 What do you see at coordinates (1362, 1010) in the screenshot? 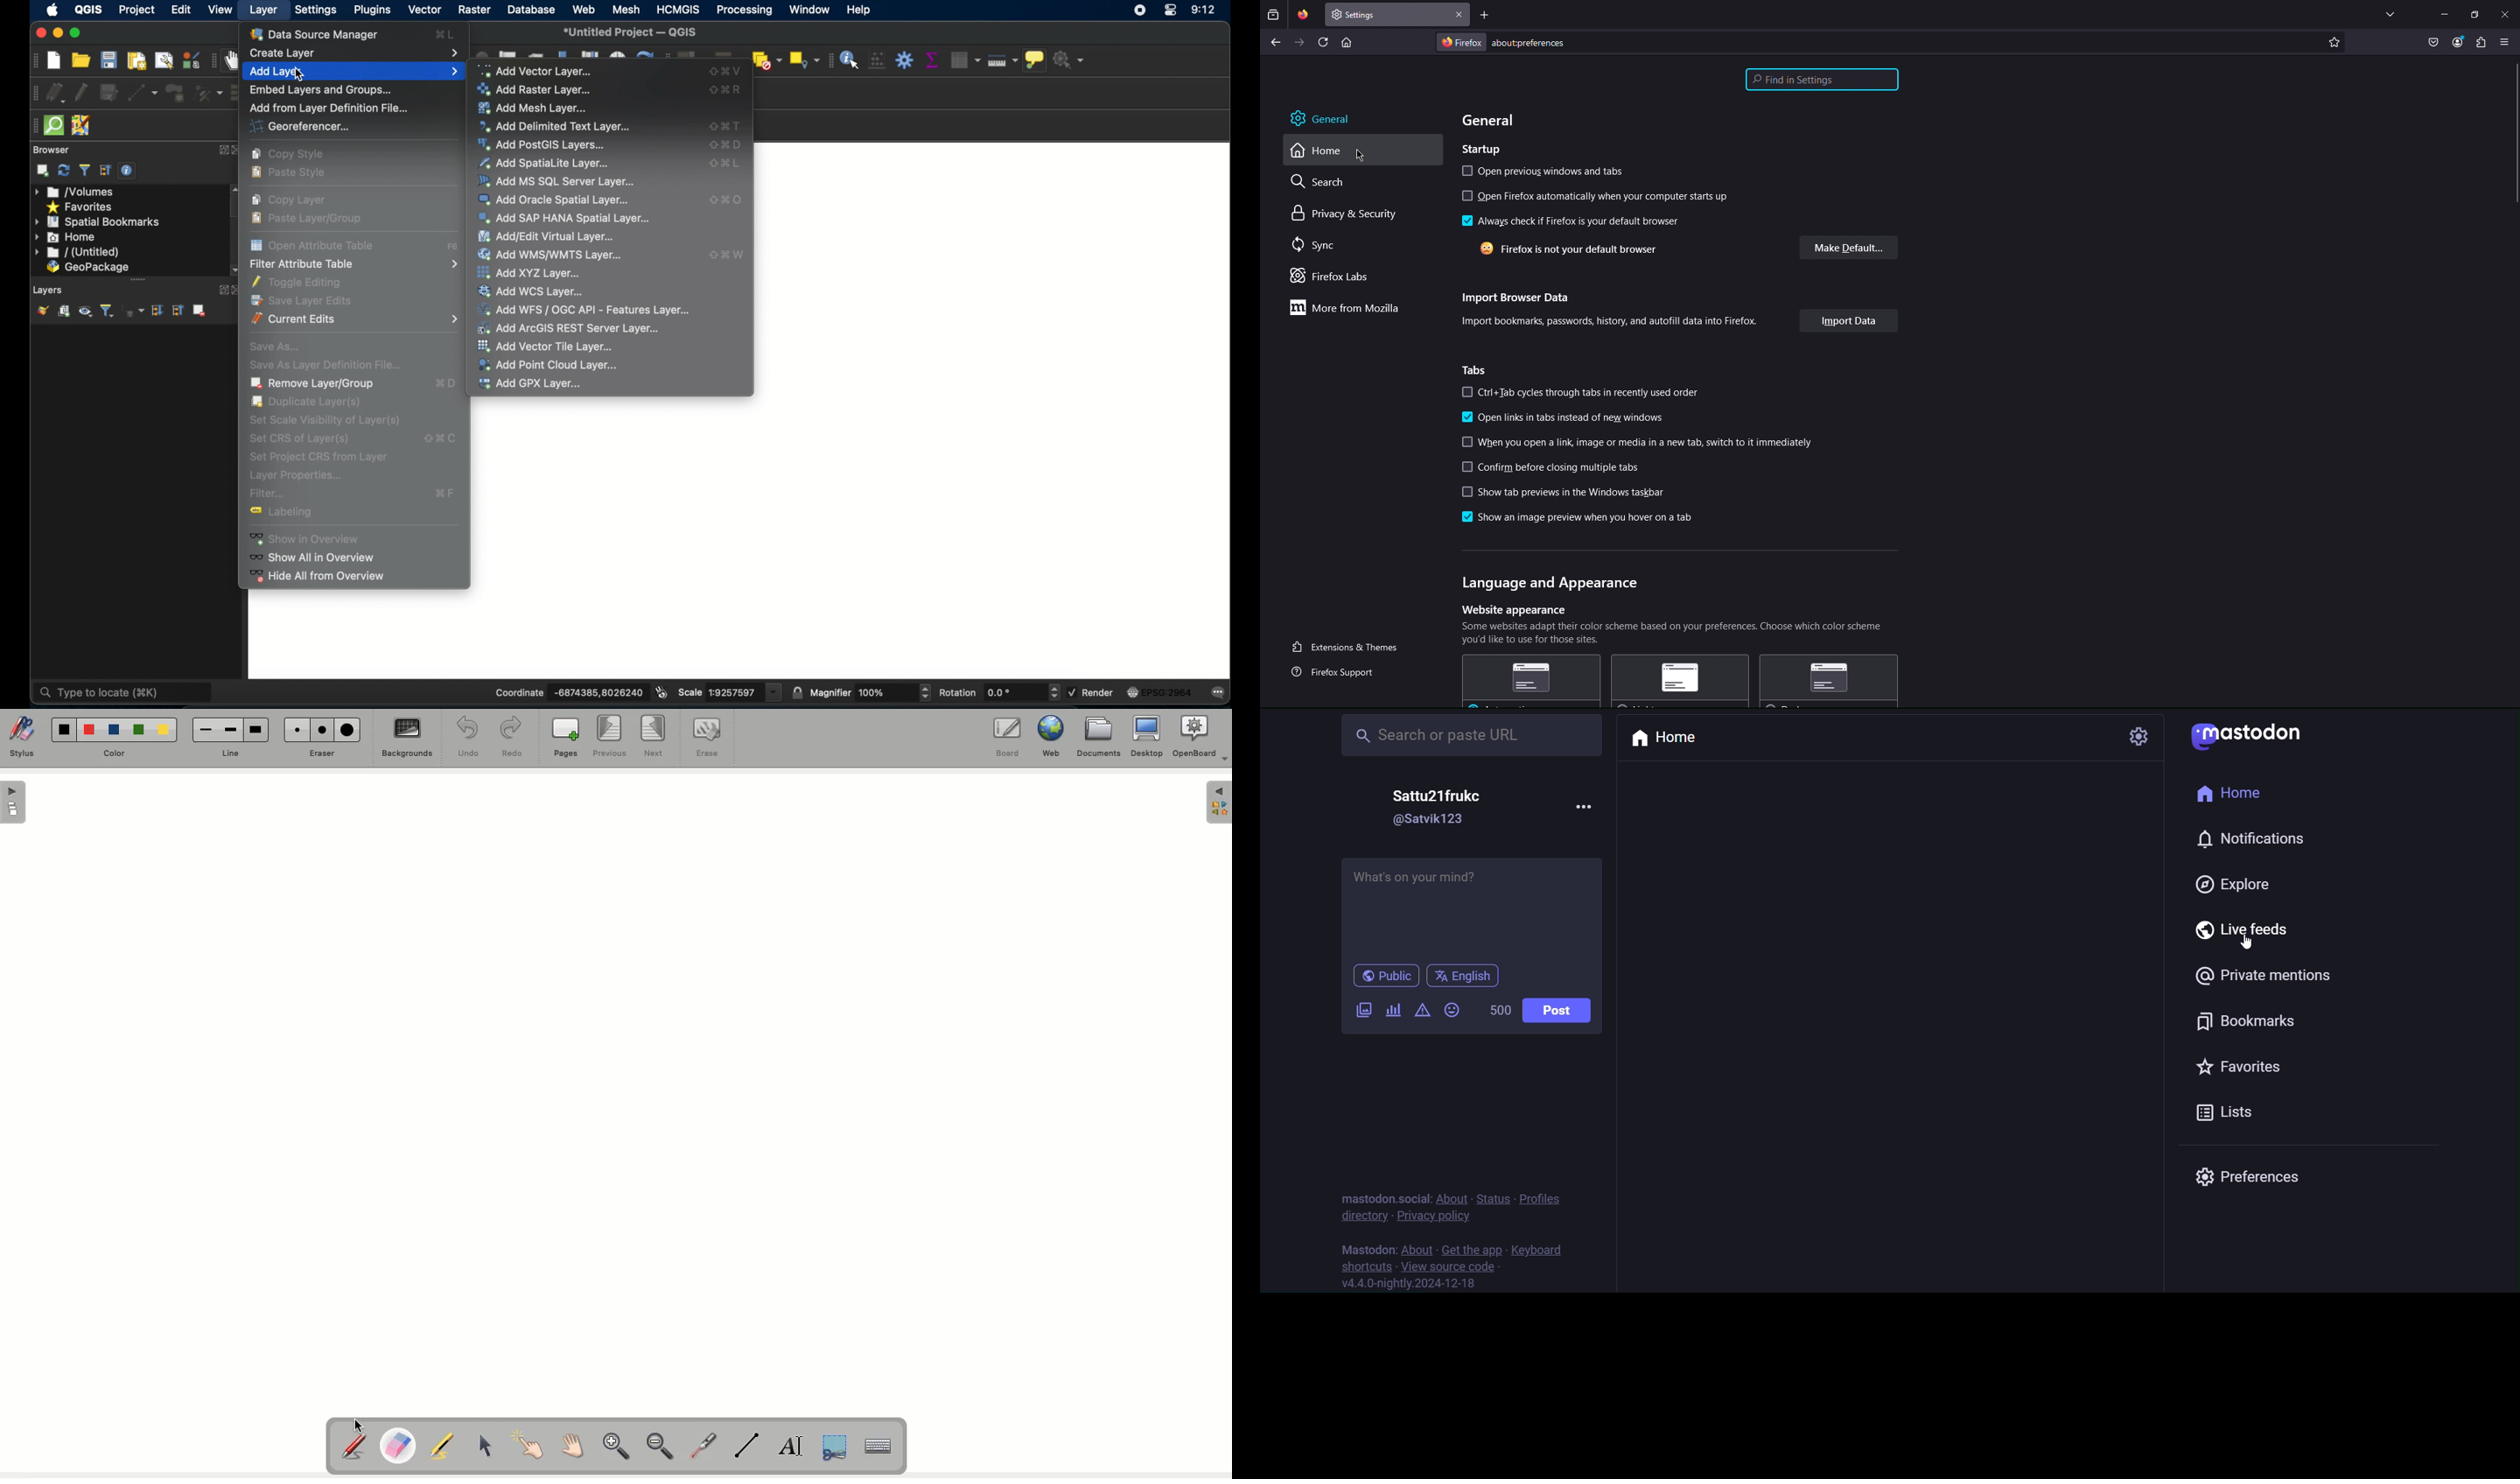
I see `image/video` at bounding box center [1362, 1010].